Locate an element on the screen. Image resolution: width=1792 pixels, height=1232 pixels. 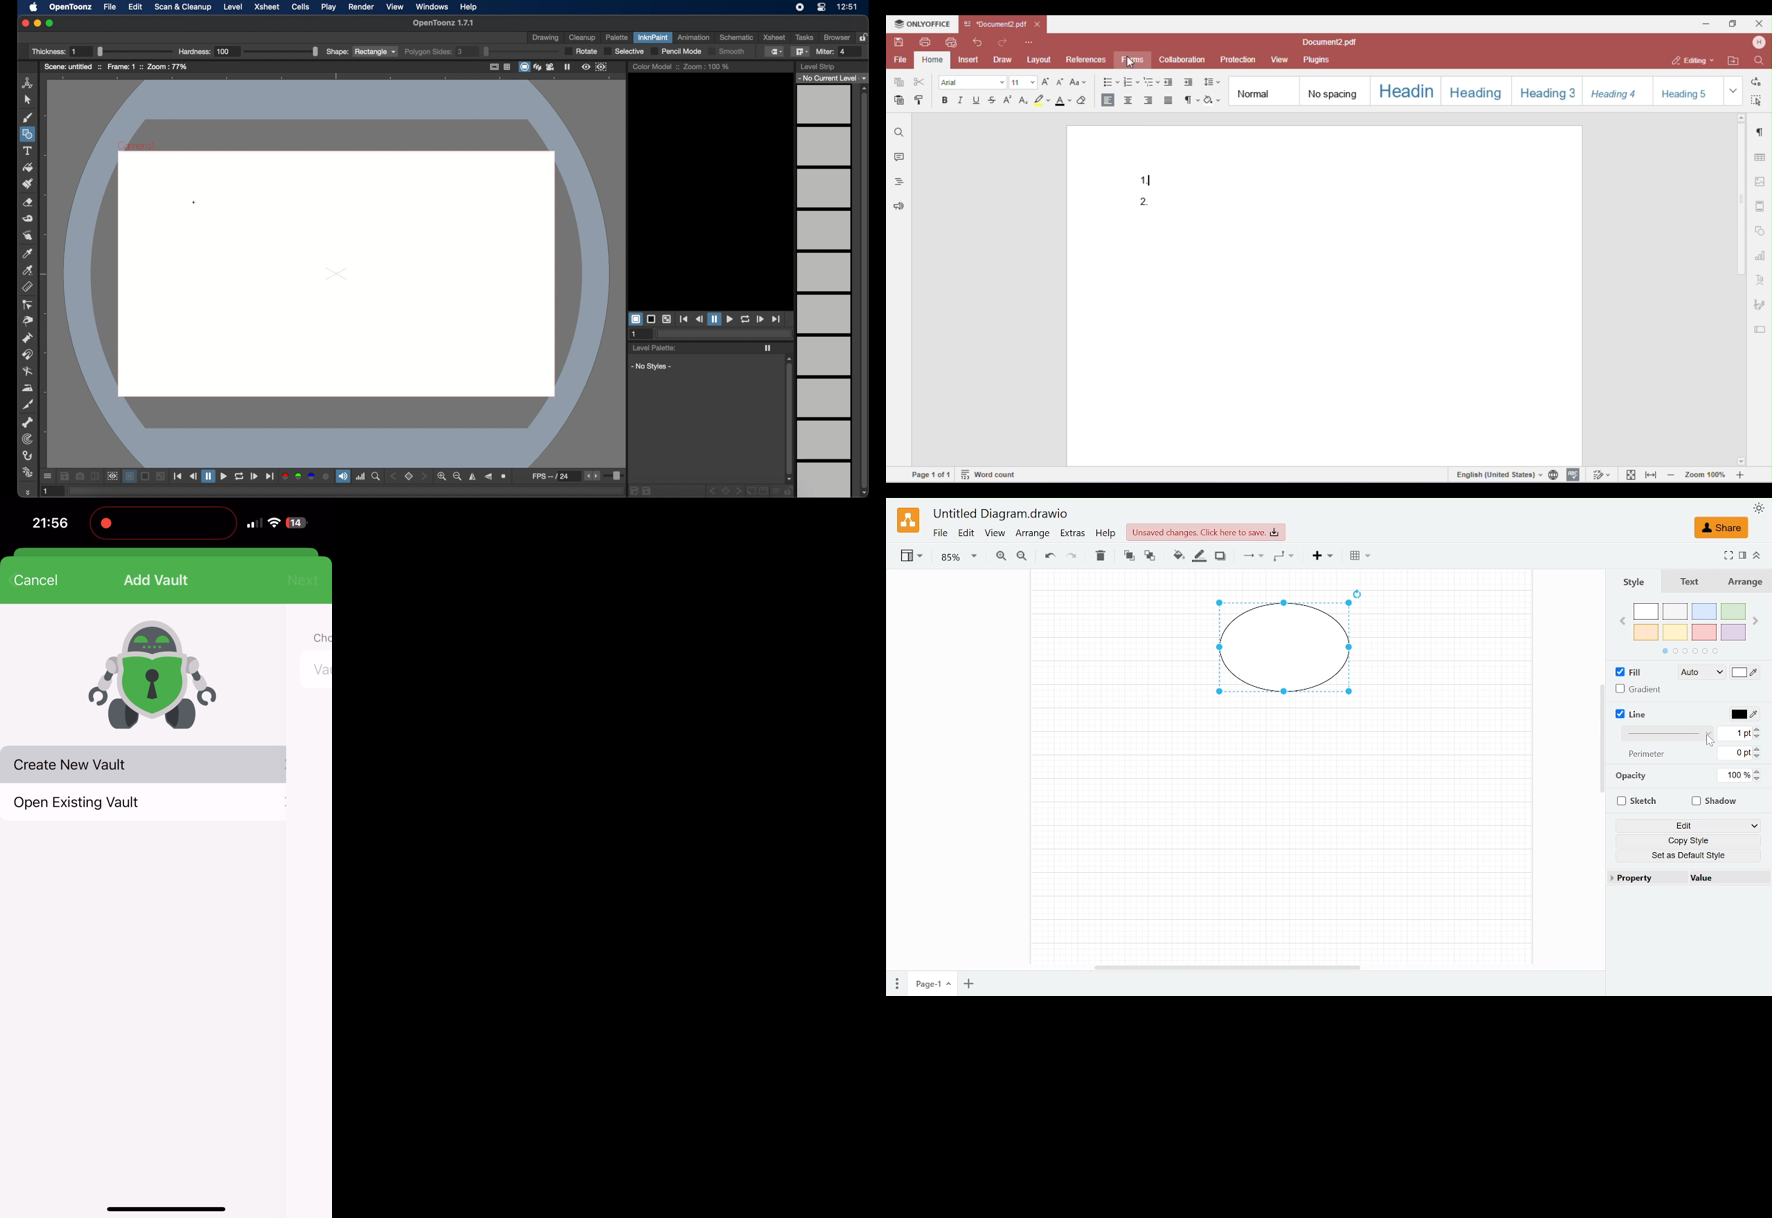
windows is located at coordinates (432, 6).